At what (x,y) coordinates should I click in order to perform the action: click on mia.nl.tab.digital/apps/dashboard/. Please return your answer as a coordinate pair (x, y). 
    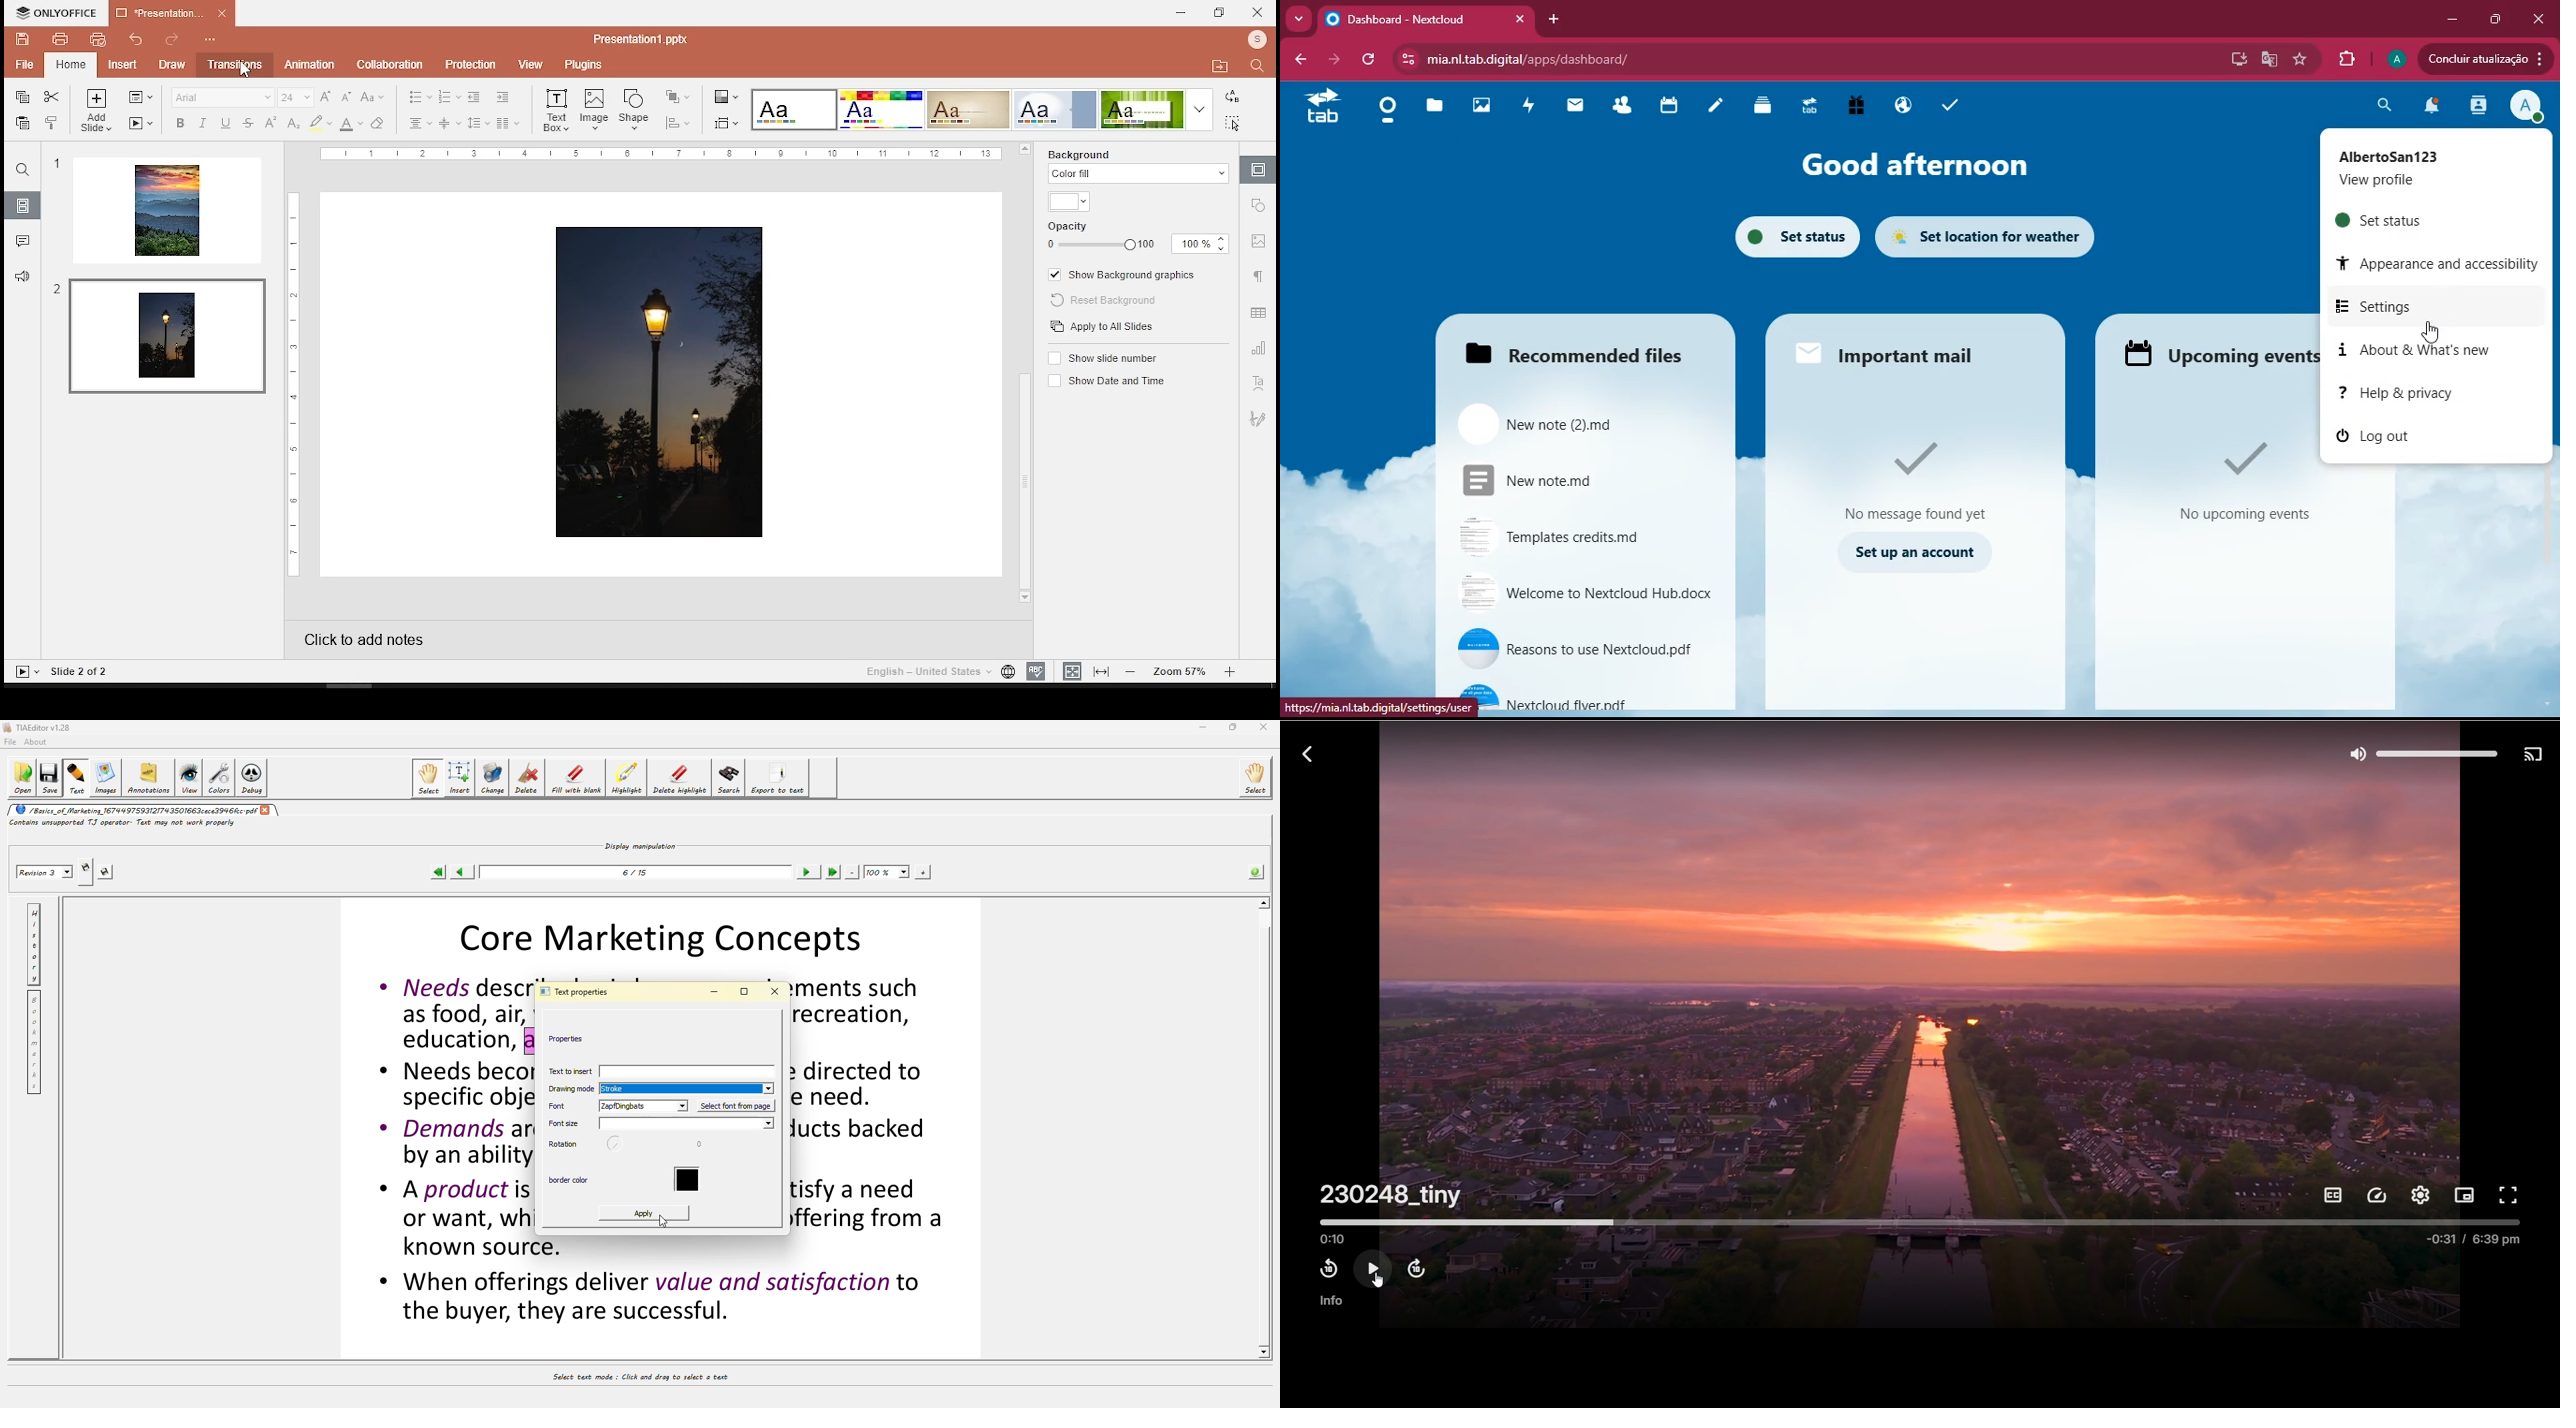
    Looking at the image, I should click on (1534, 58).